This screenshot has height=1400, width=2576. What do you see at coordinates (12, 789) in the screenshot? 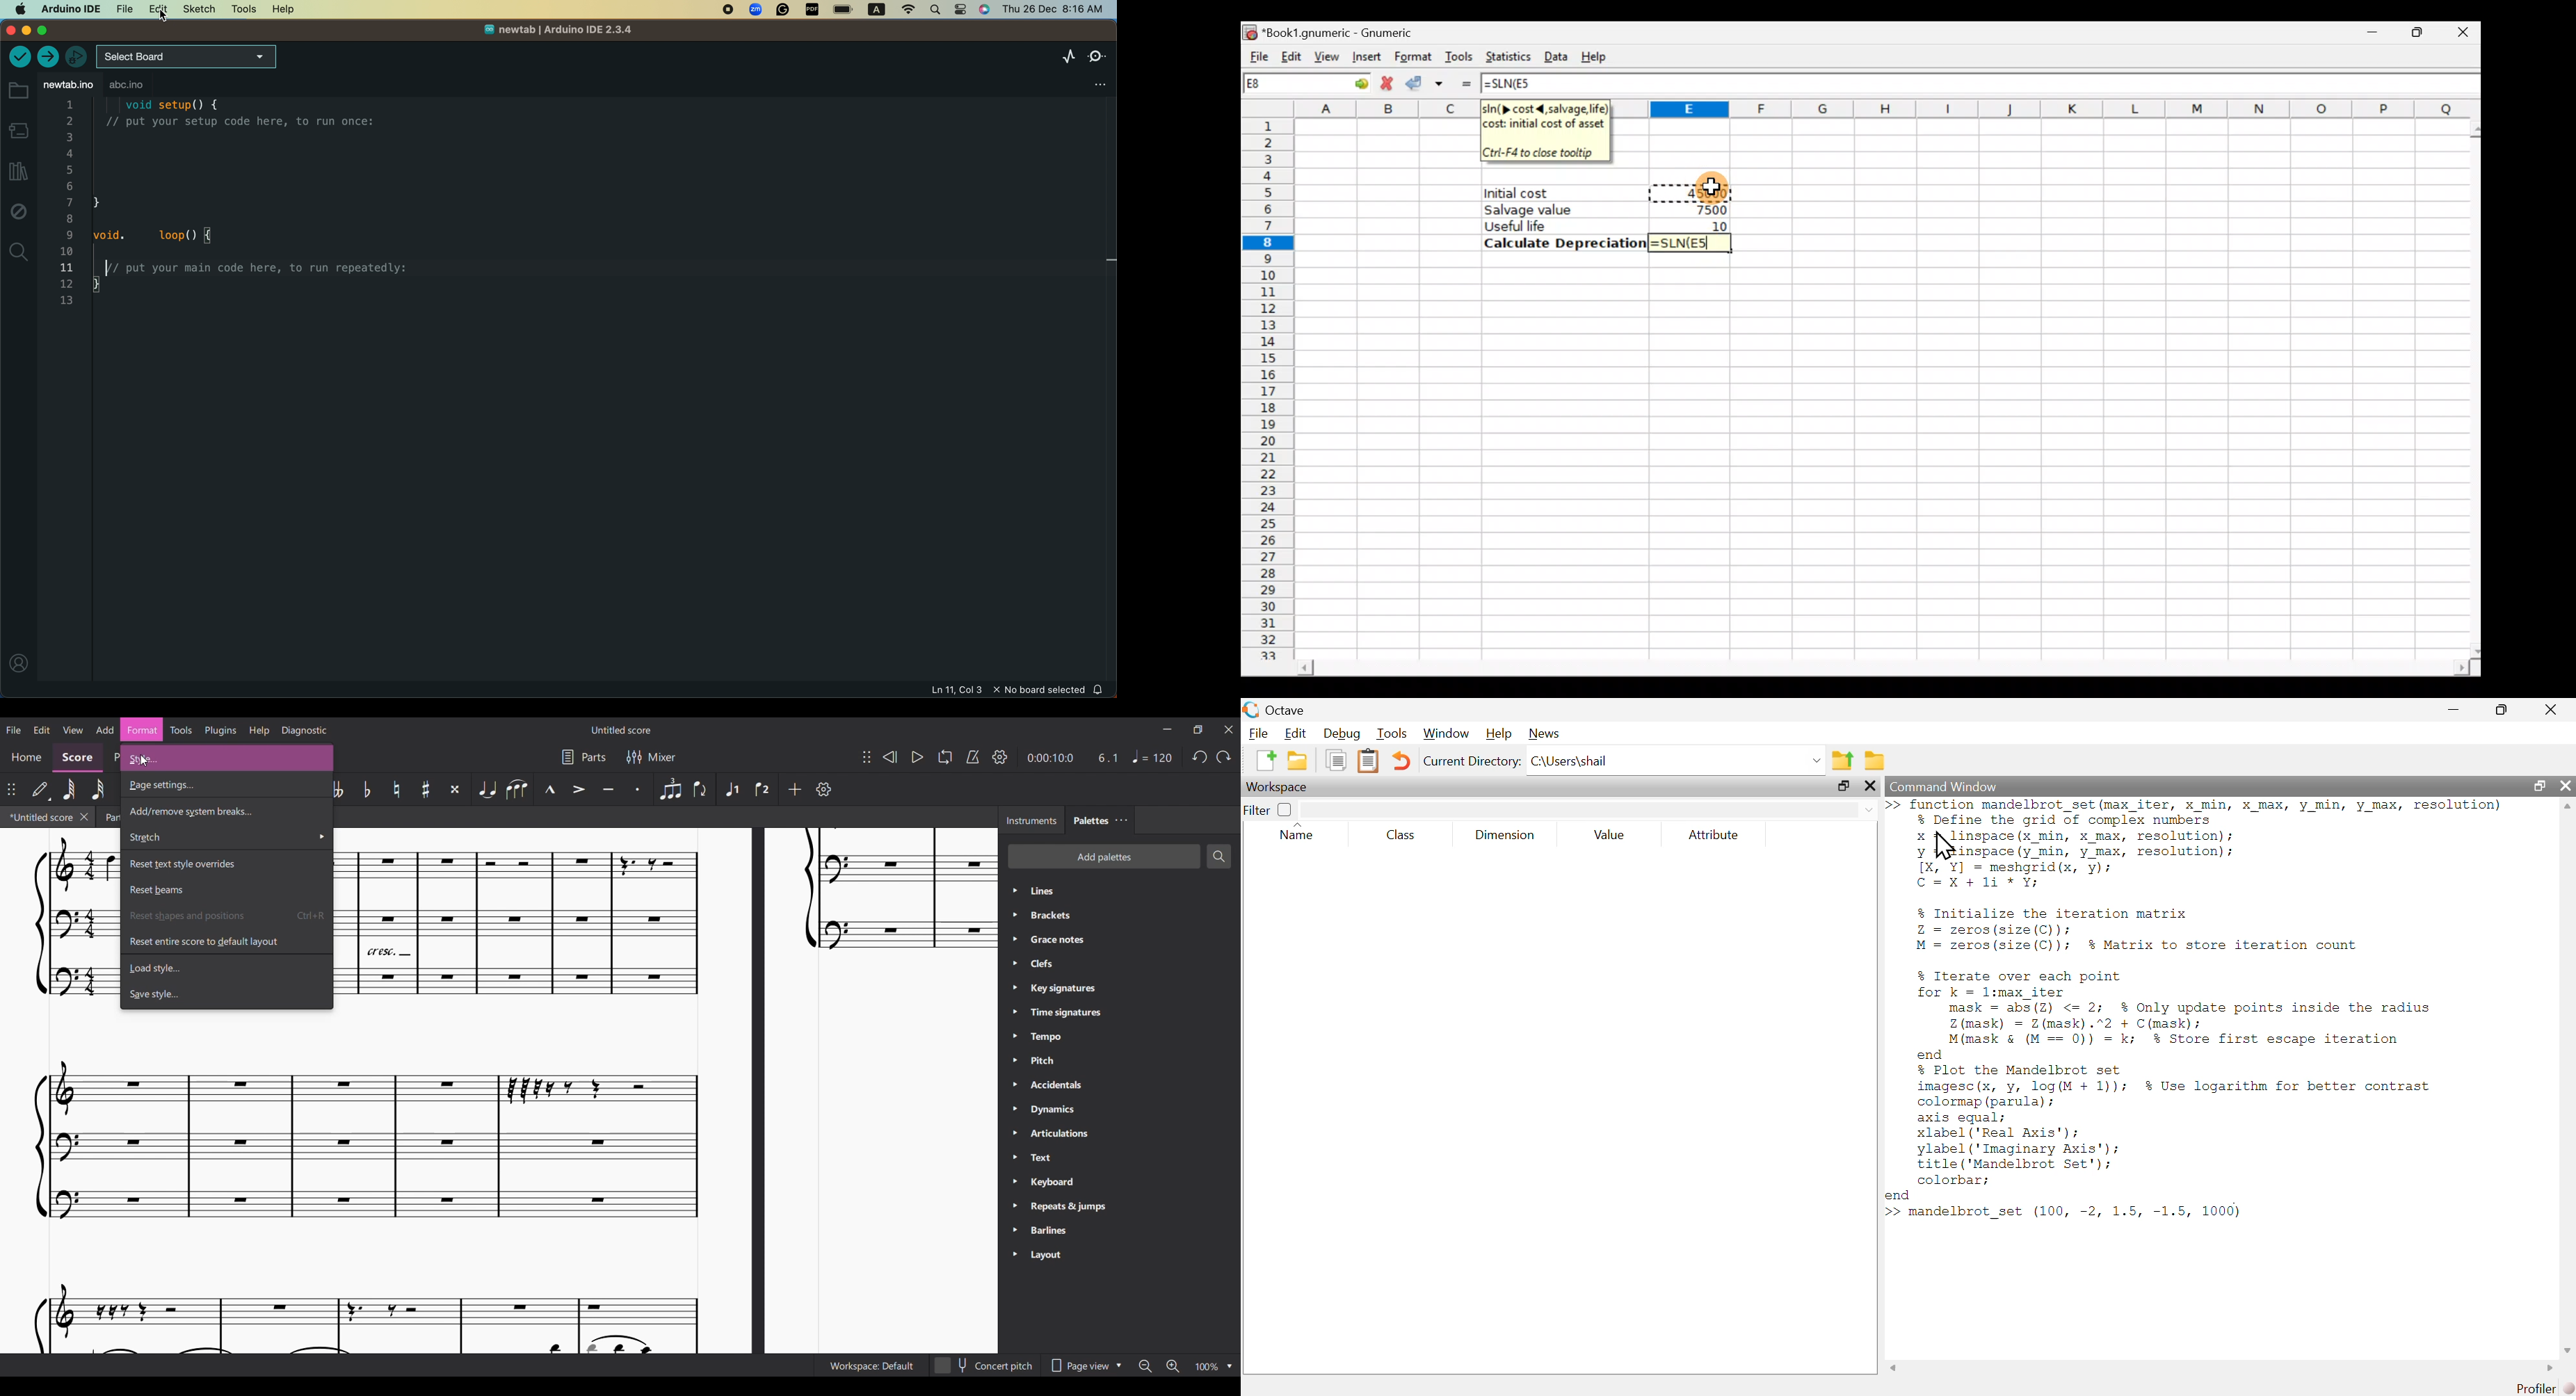
I see `Change position of toolbar attached ` at bounding box center [12, 789].